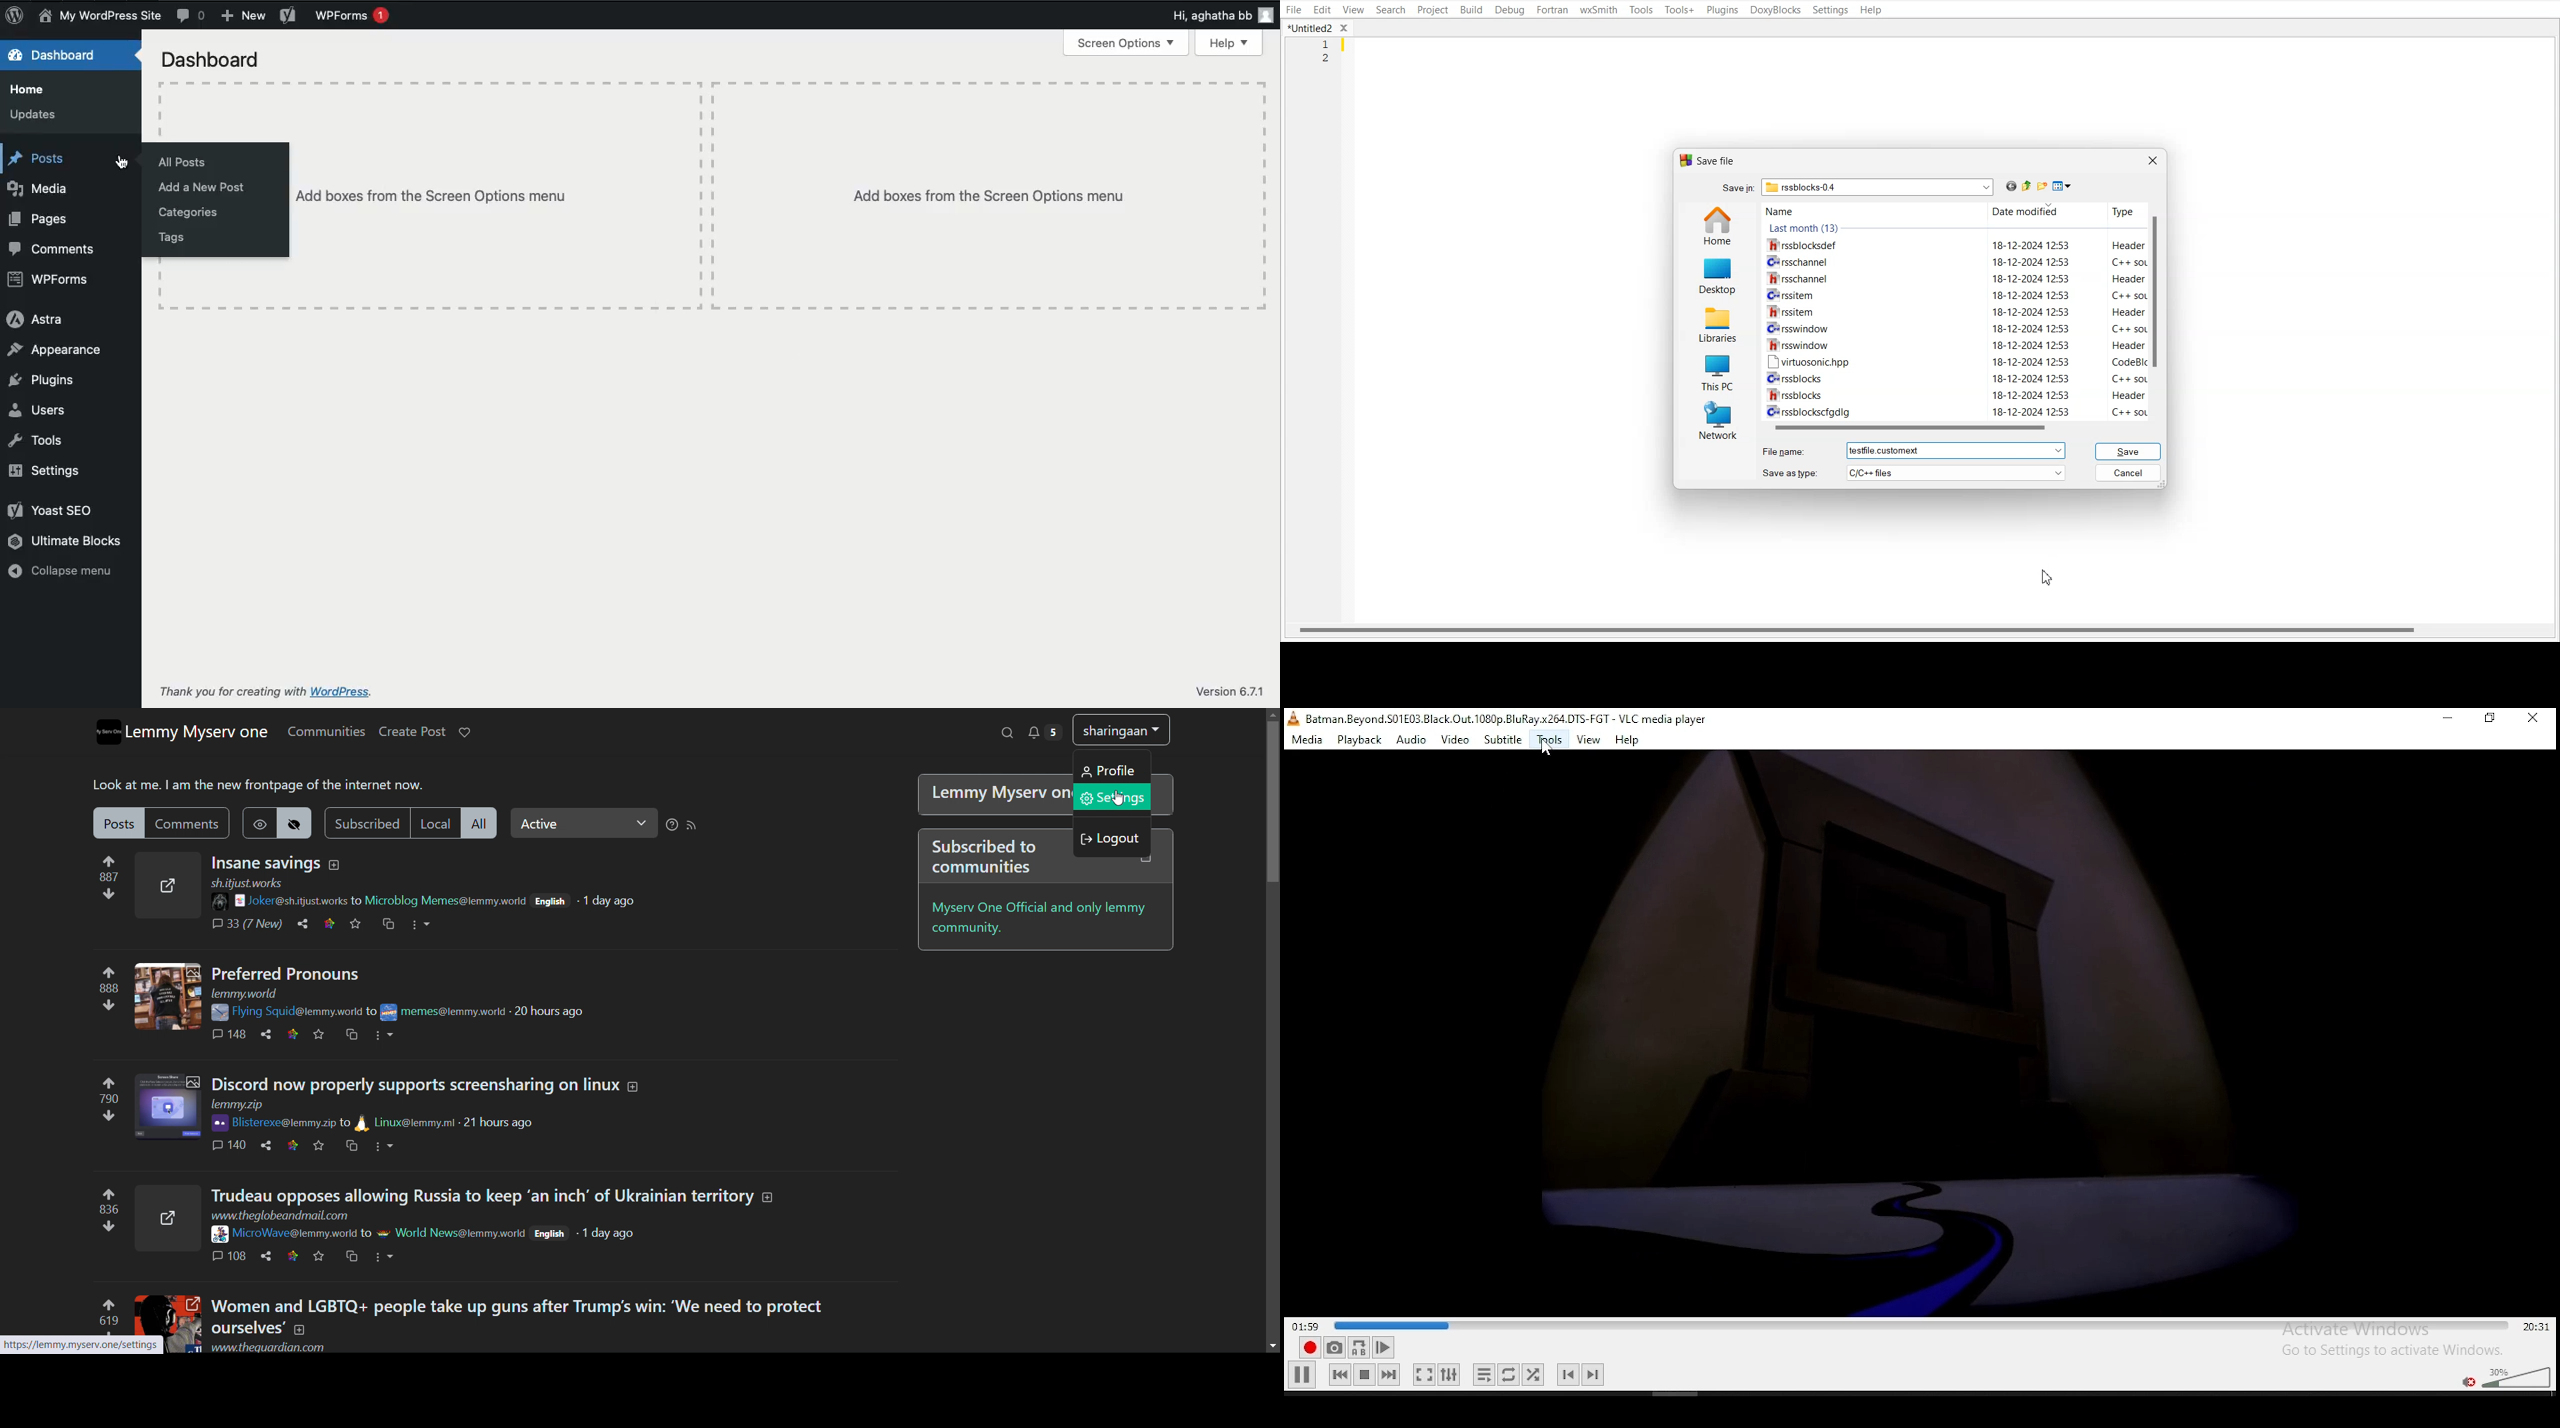 The width and height of the screenshot is (2576, 1428). Describe the element at coordinates (280, 1217) in the screenshot. I see `www.theglobeandmail.com` at that location.